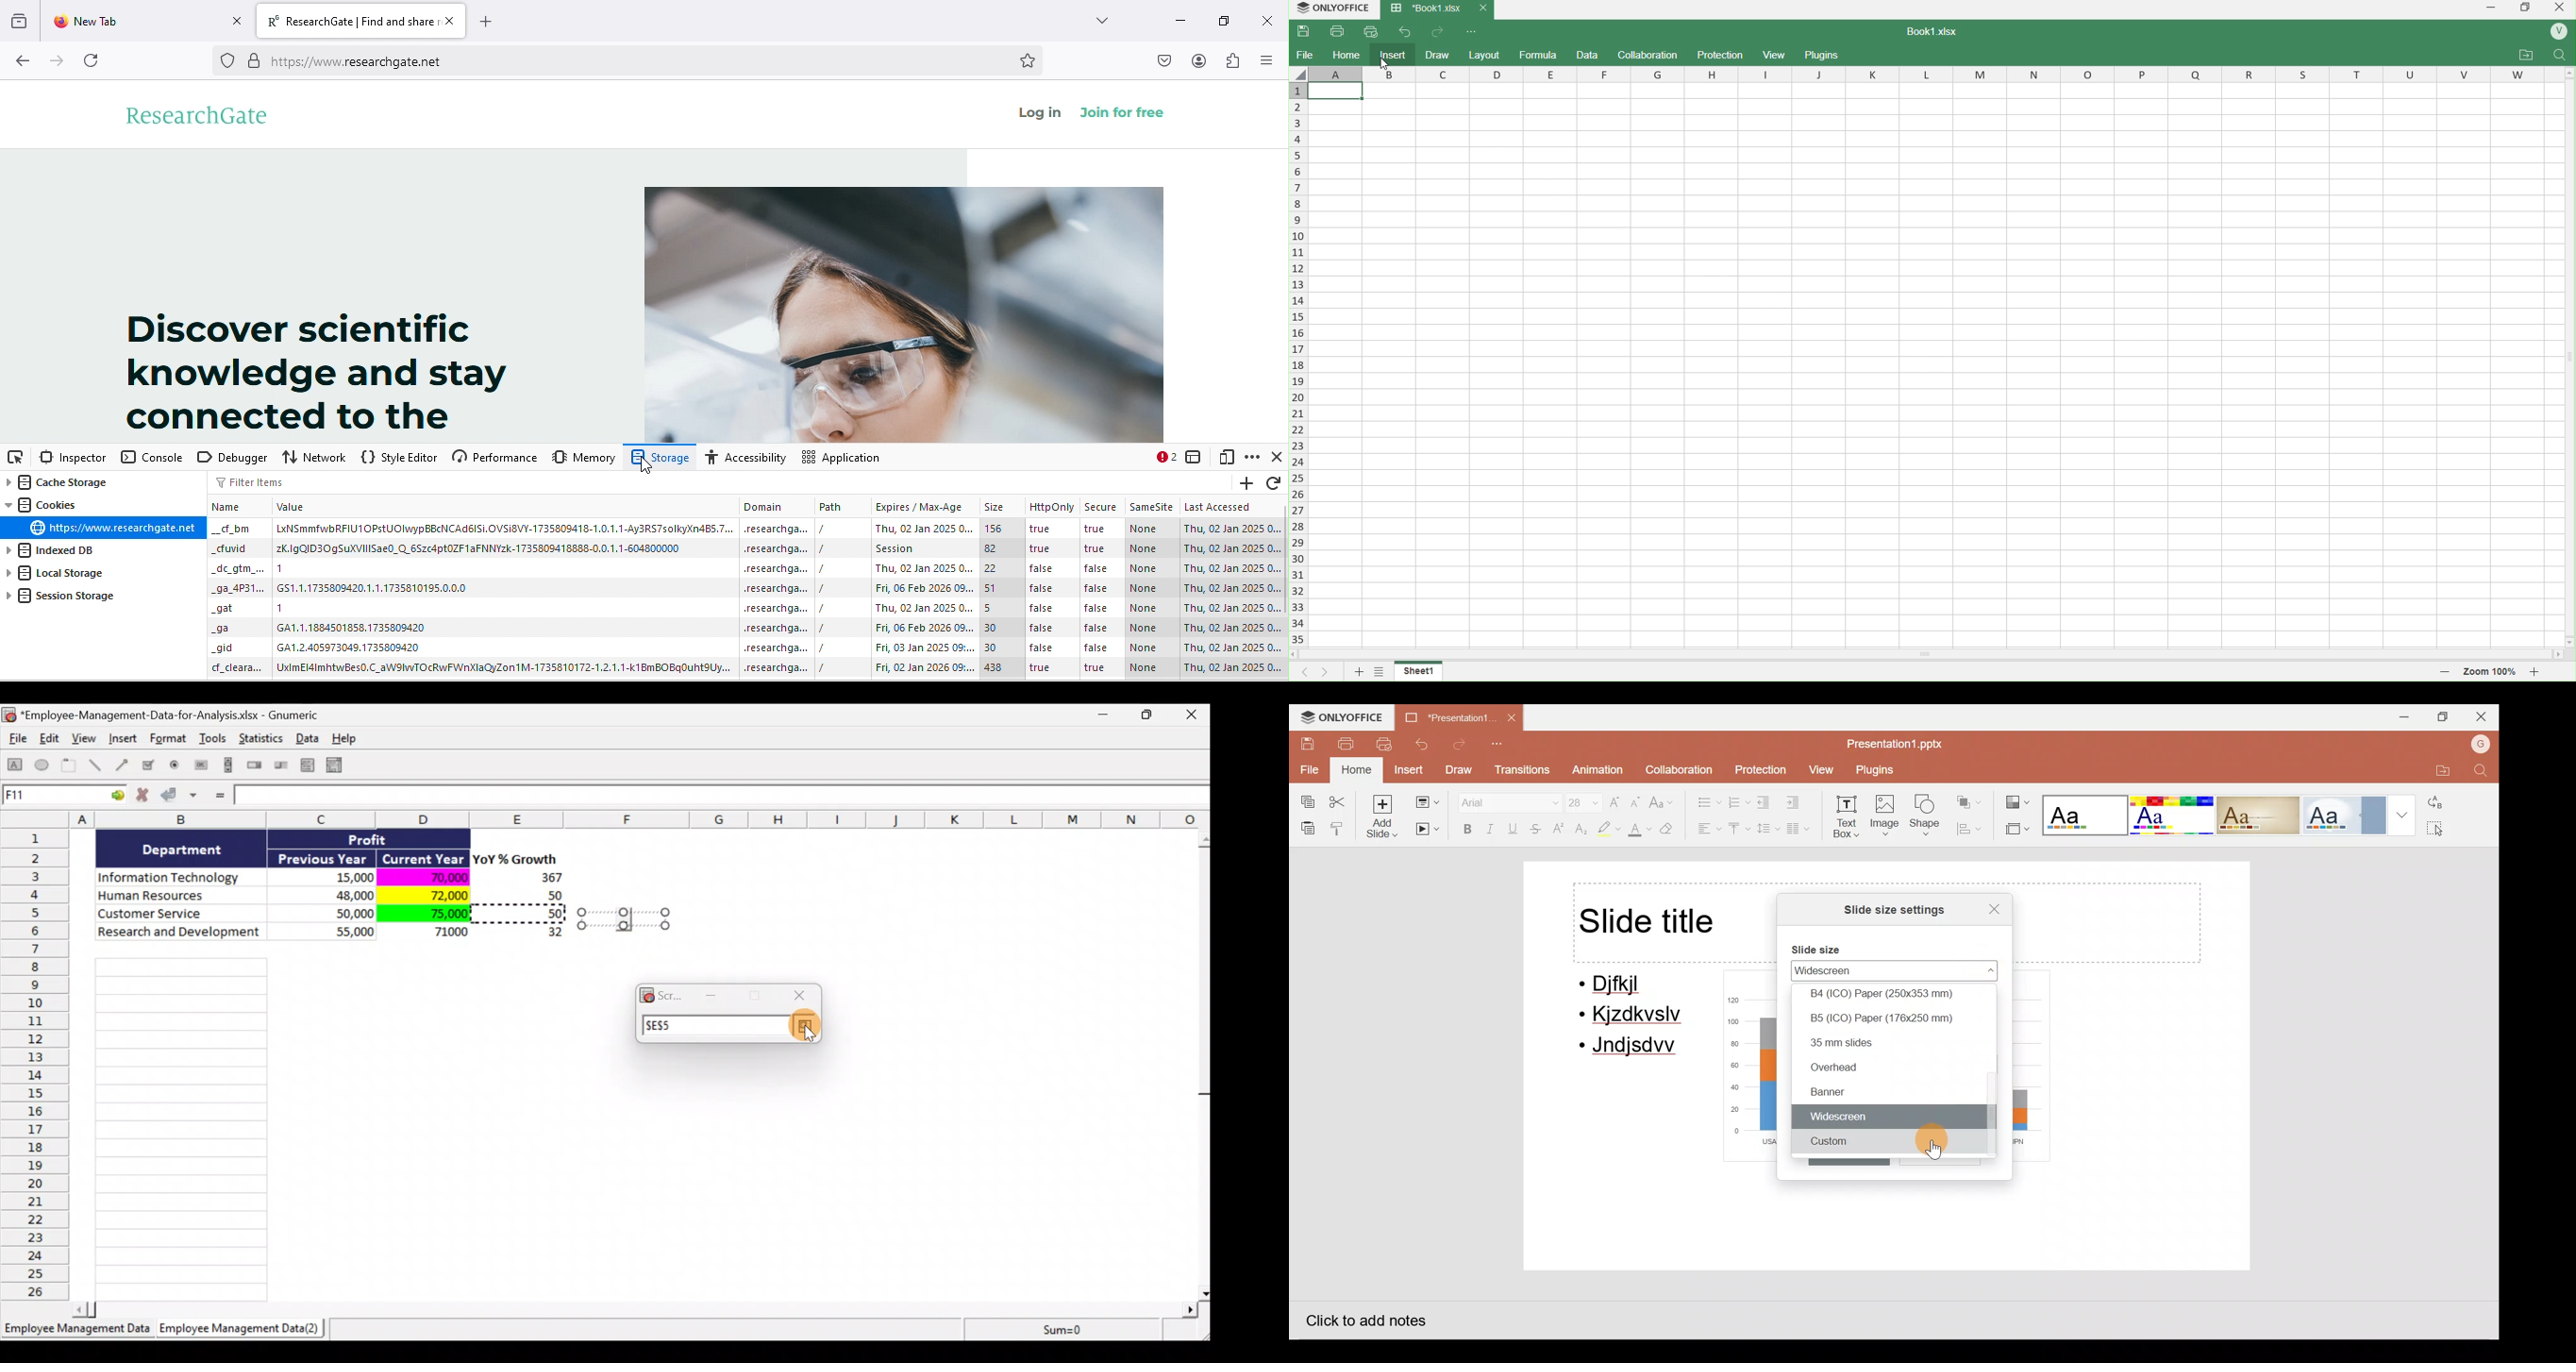  Describe the element at coordinates (236, 589) in the screenshot. I see `` at that location.